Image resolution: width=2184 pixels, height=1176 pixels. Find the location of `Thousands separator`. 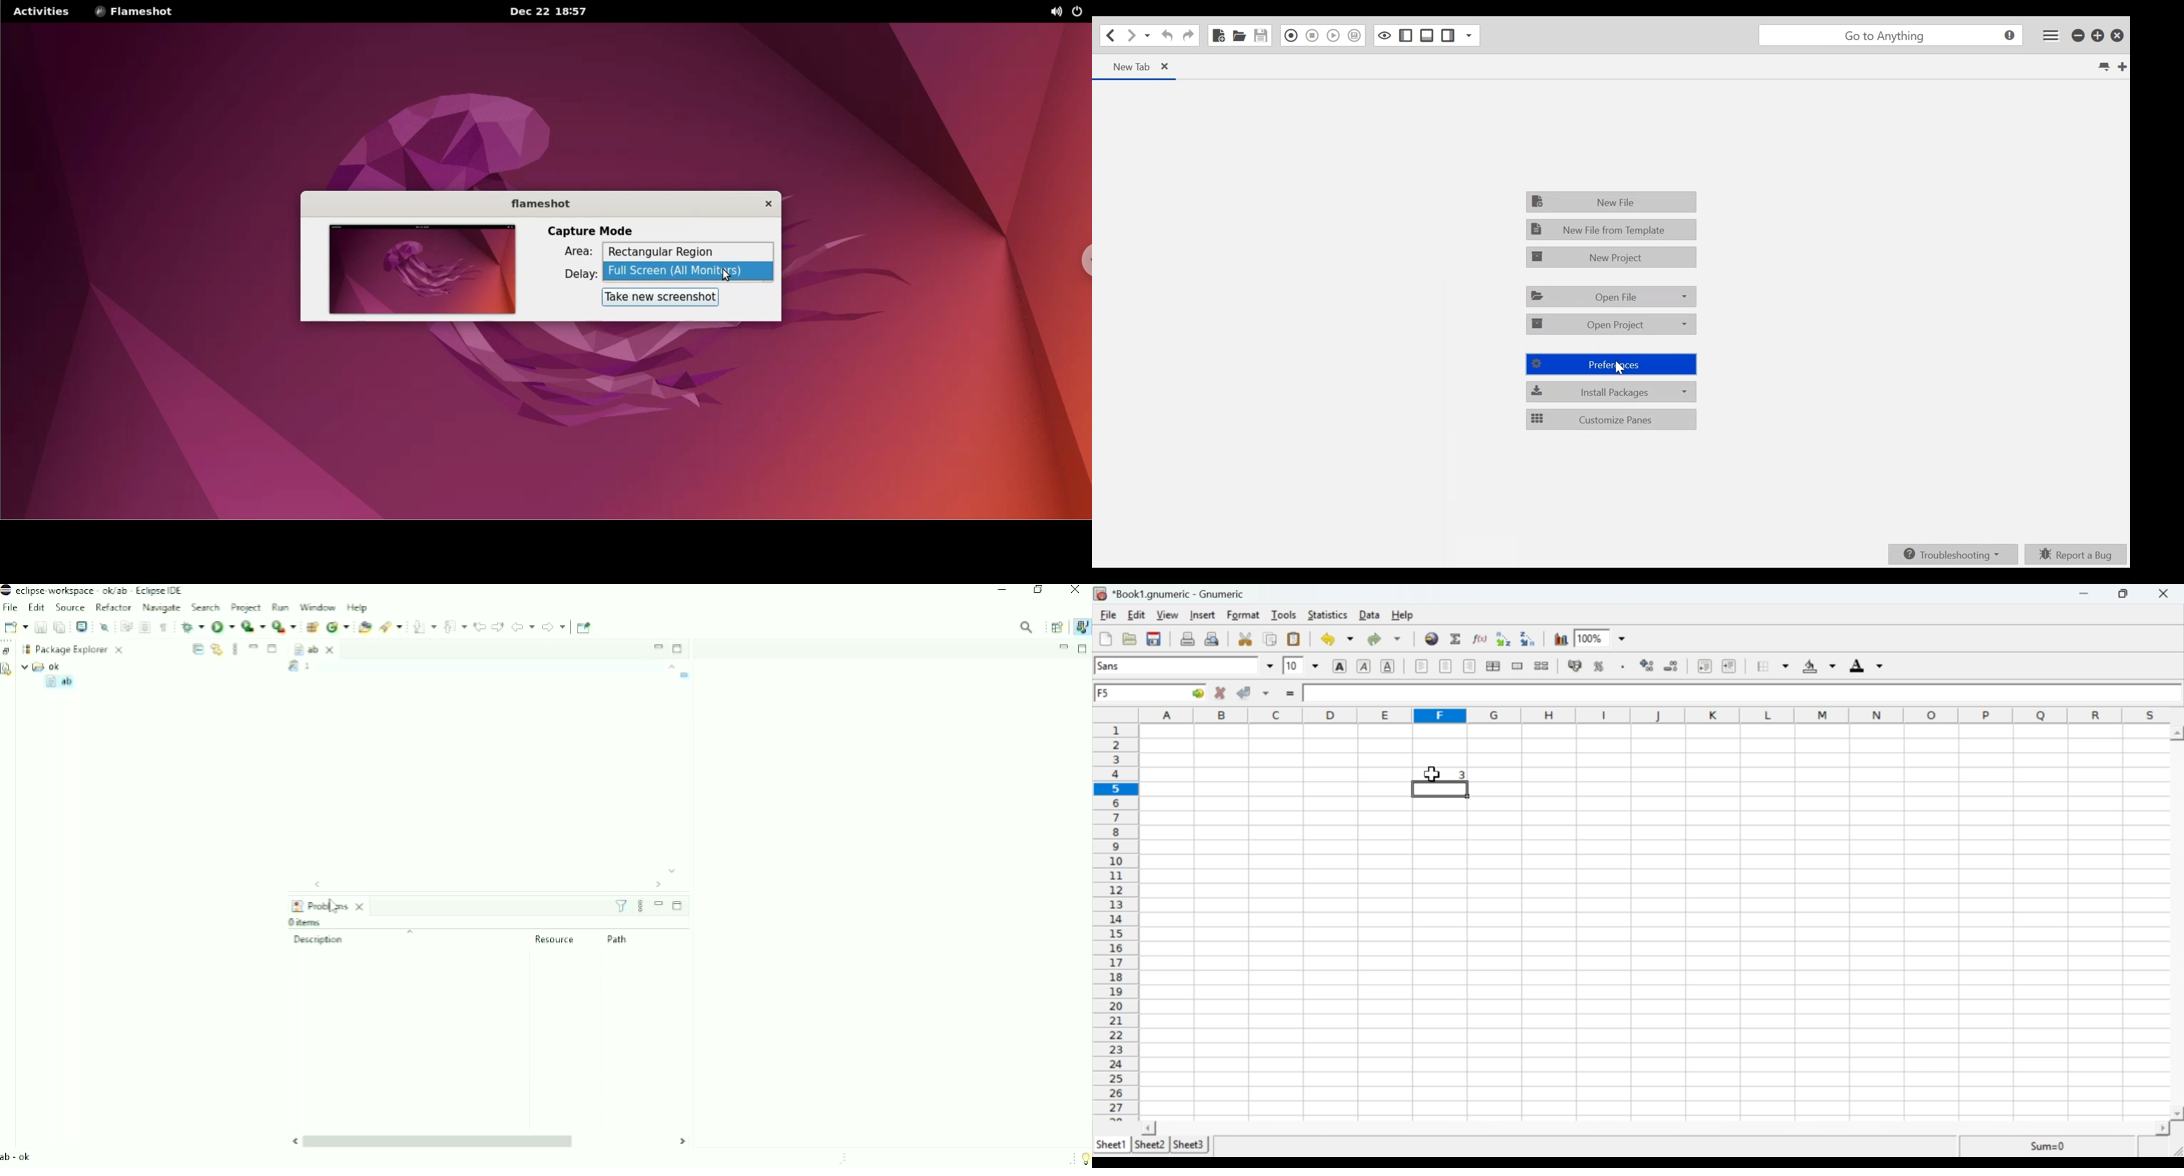

Thousands separator is located at coordinates (1621, 664).